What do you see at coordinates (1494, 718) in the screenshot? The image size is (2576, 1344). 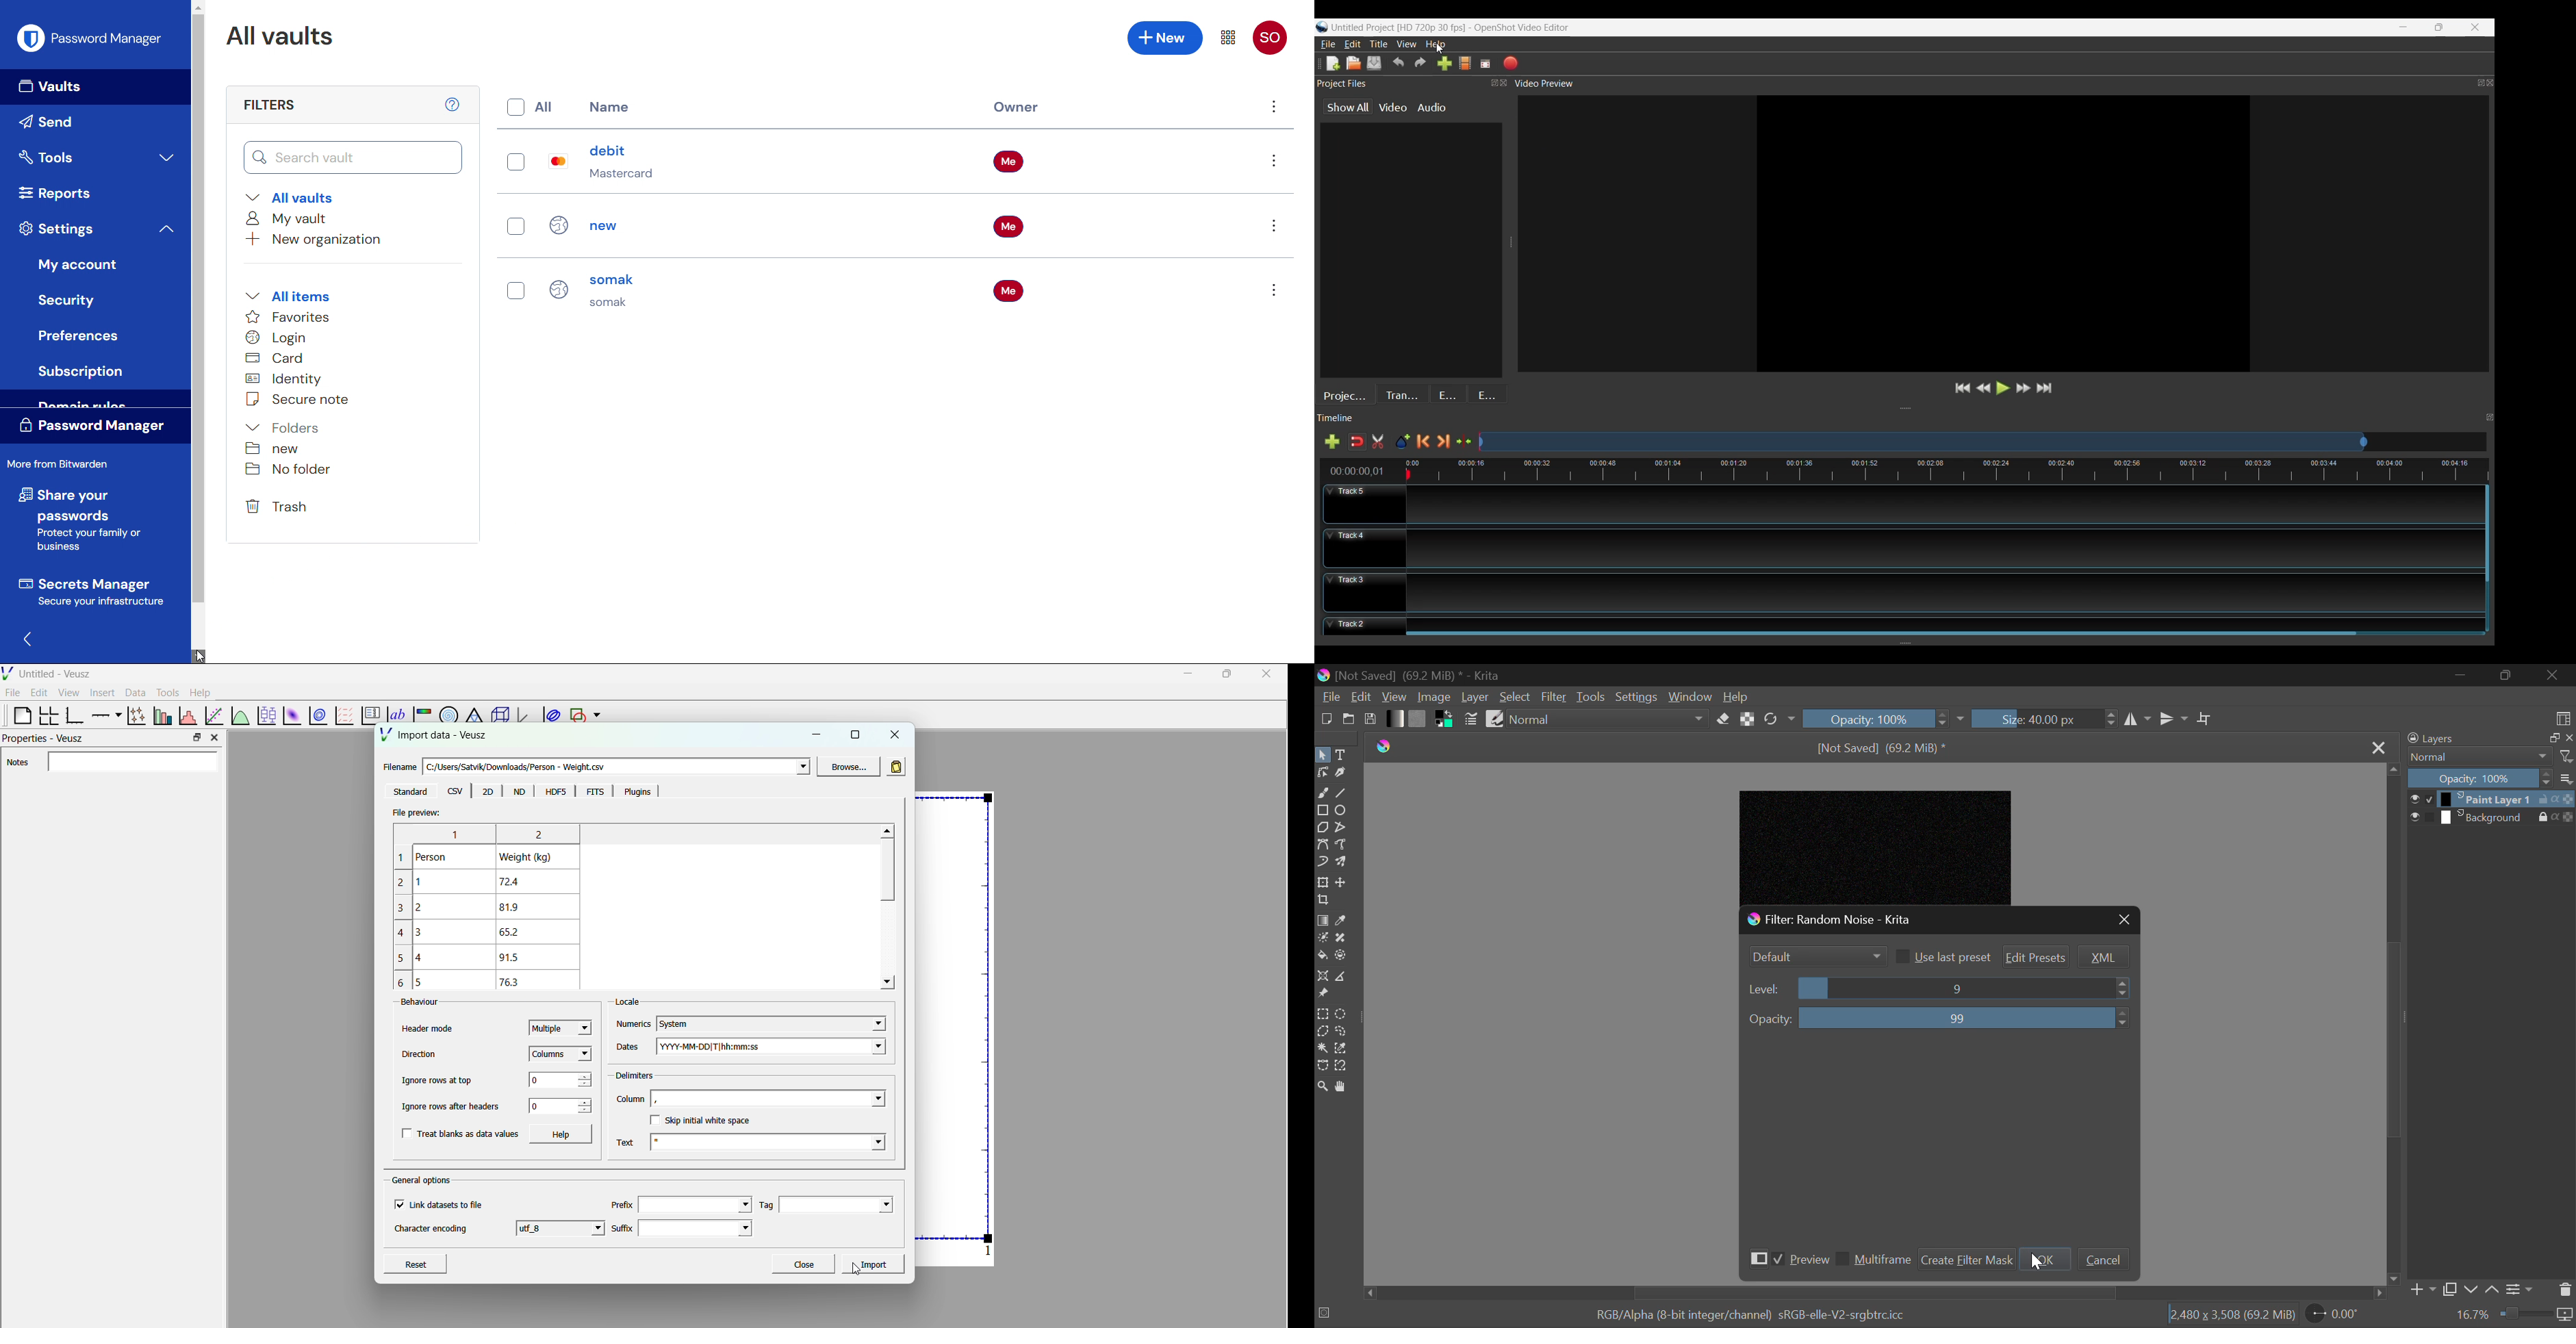 I see `Brush Presets` at bounding box center [1494, 718].